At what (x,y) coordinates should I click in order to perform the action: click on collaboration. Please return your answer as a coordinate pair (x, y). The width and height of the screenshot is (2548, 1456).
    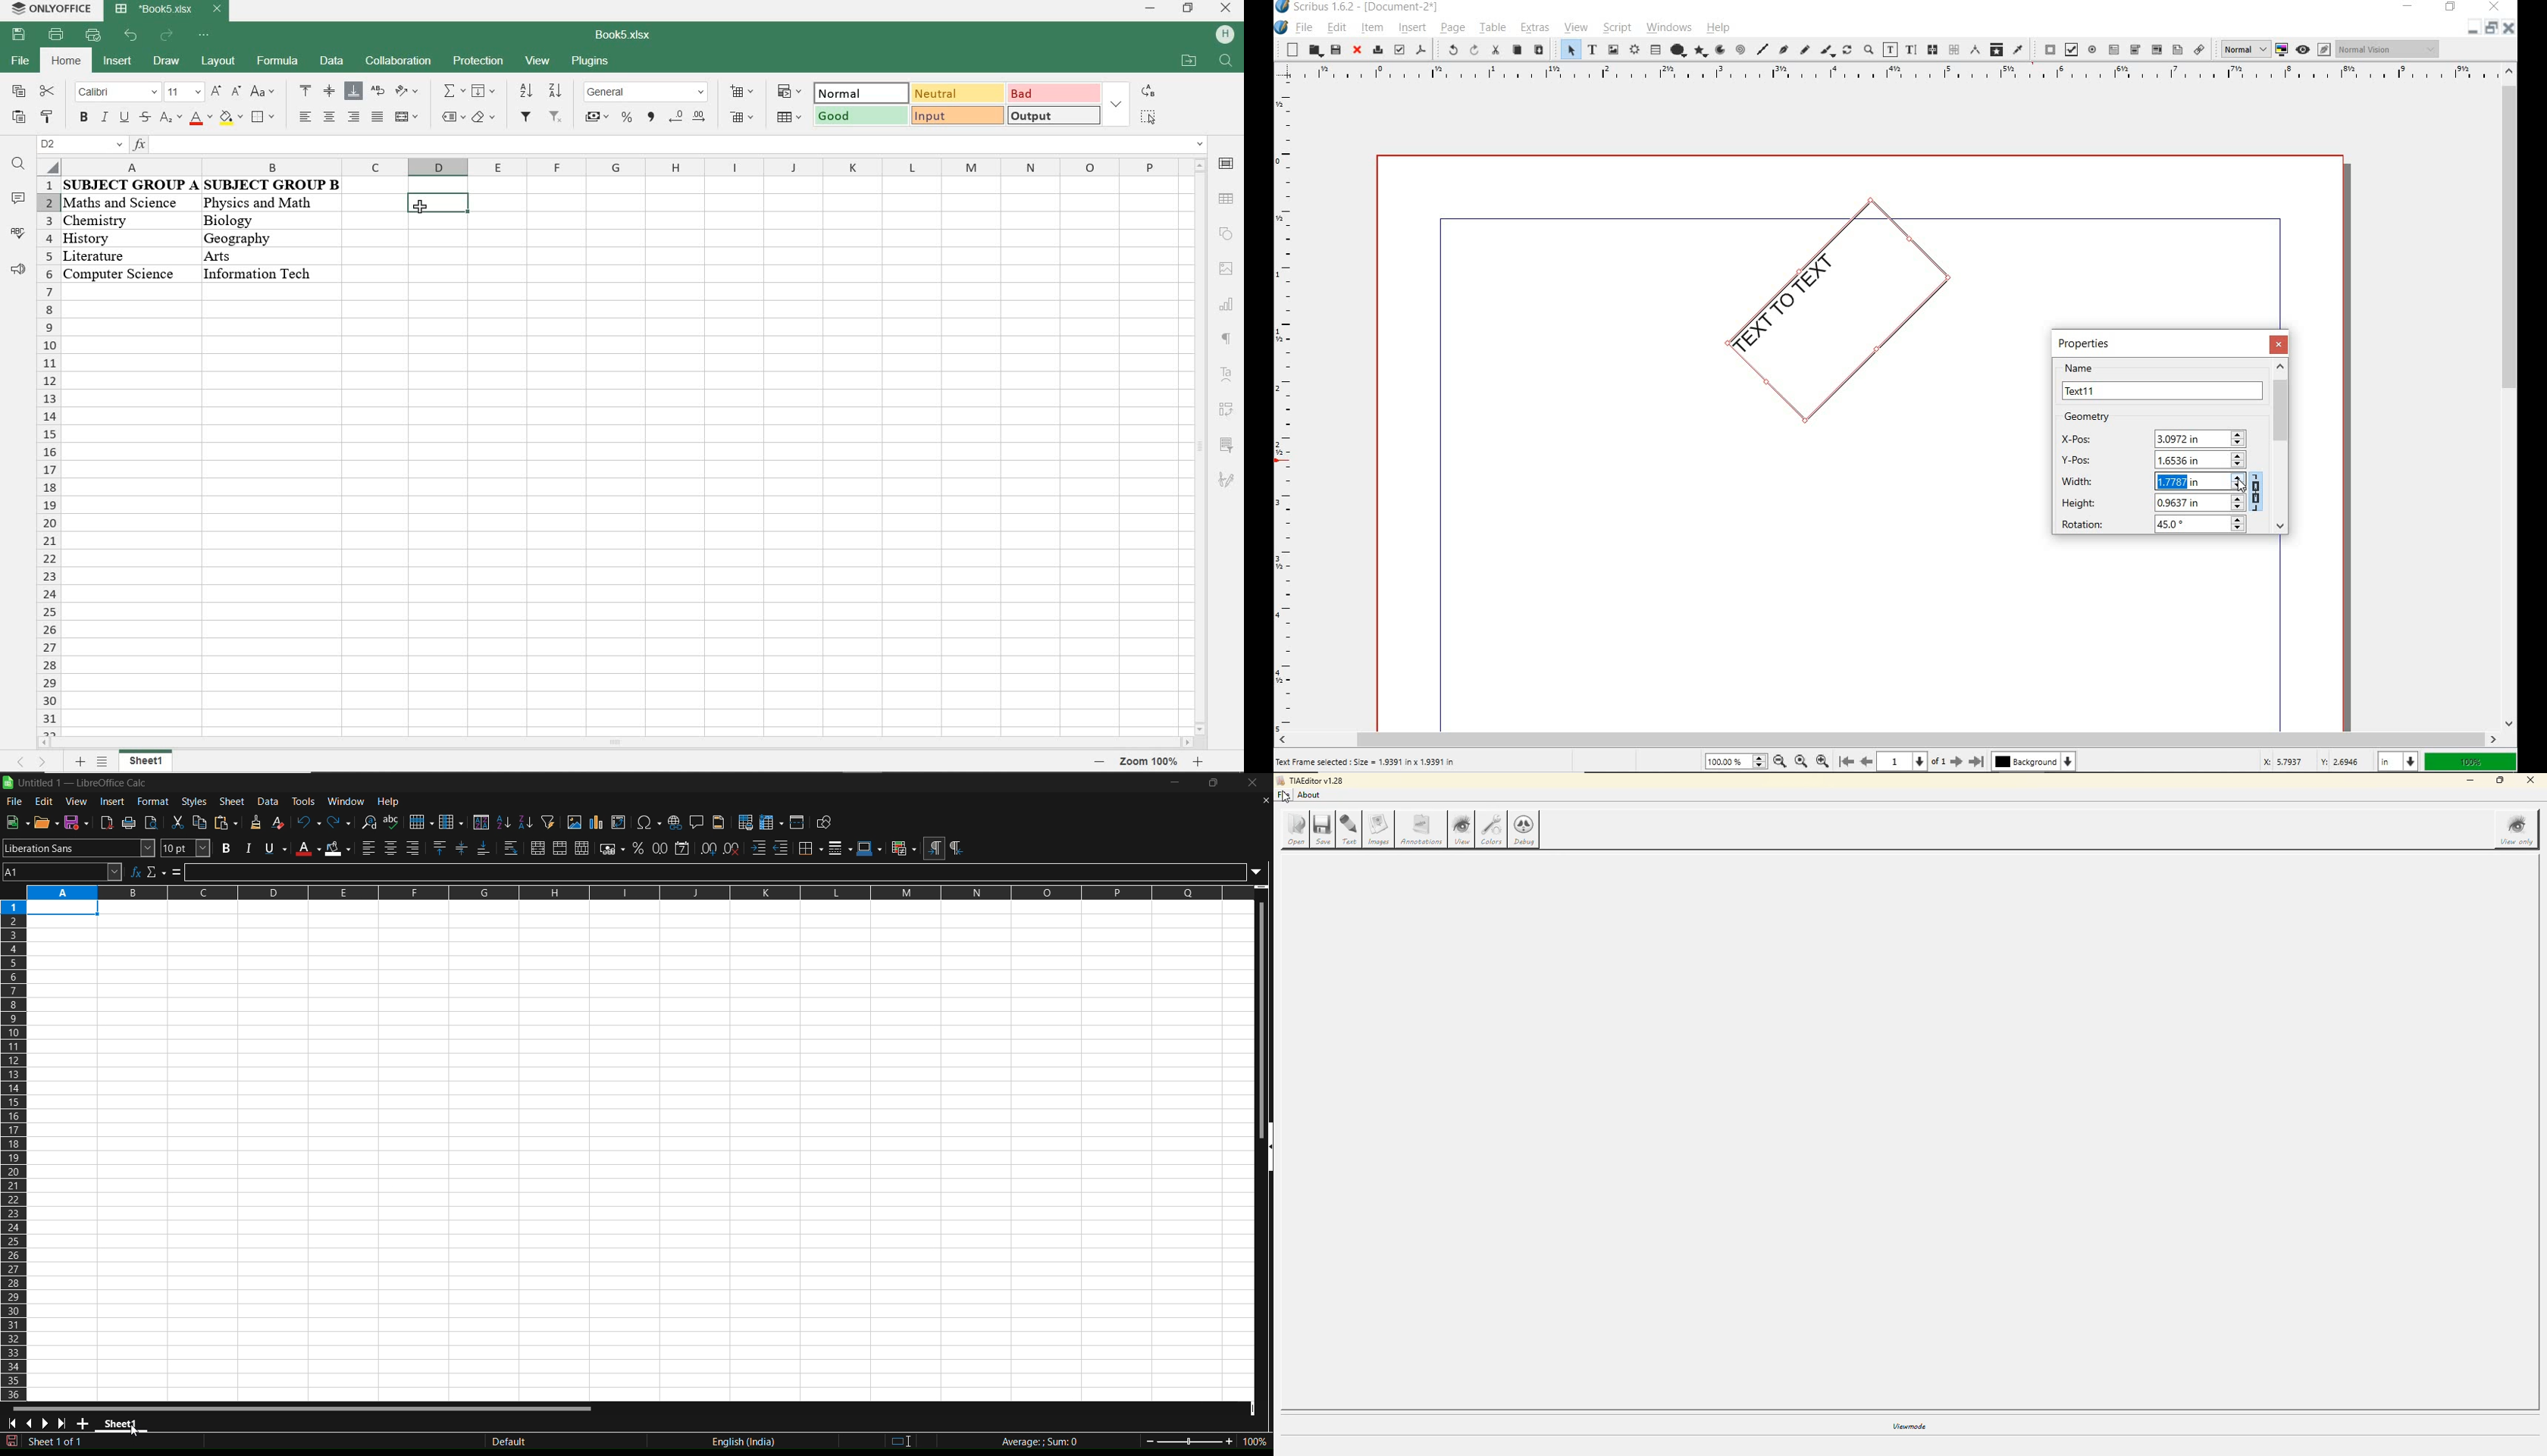
    Looking at the image, I should click on (397, 62).